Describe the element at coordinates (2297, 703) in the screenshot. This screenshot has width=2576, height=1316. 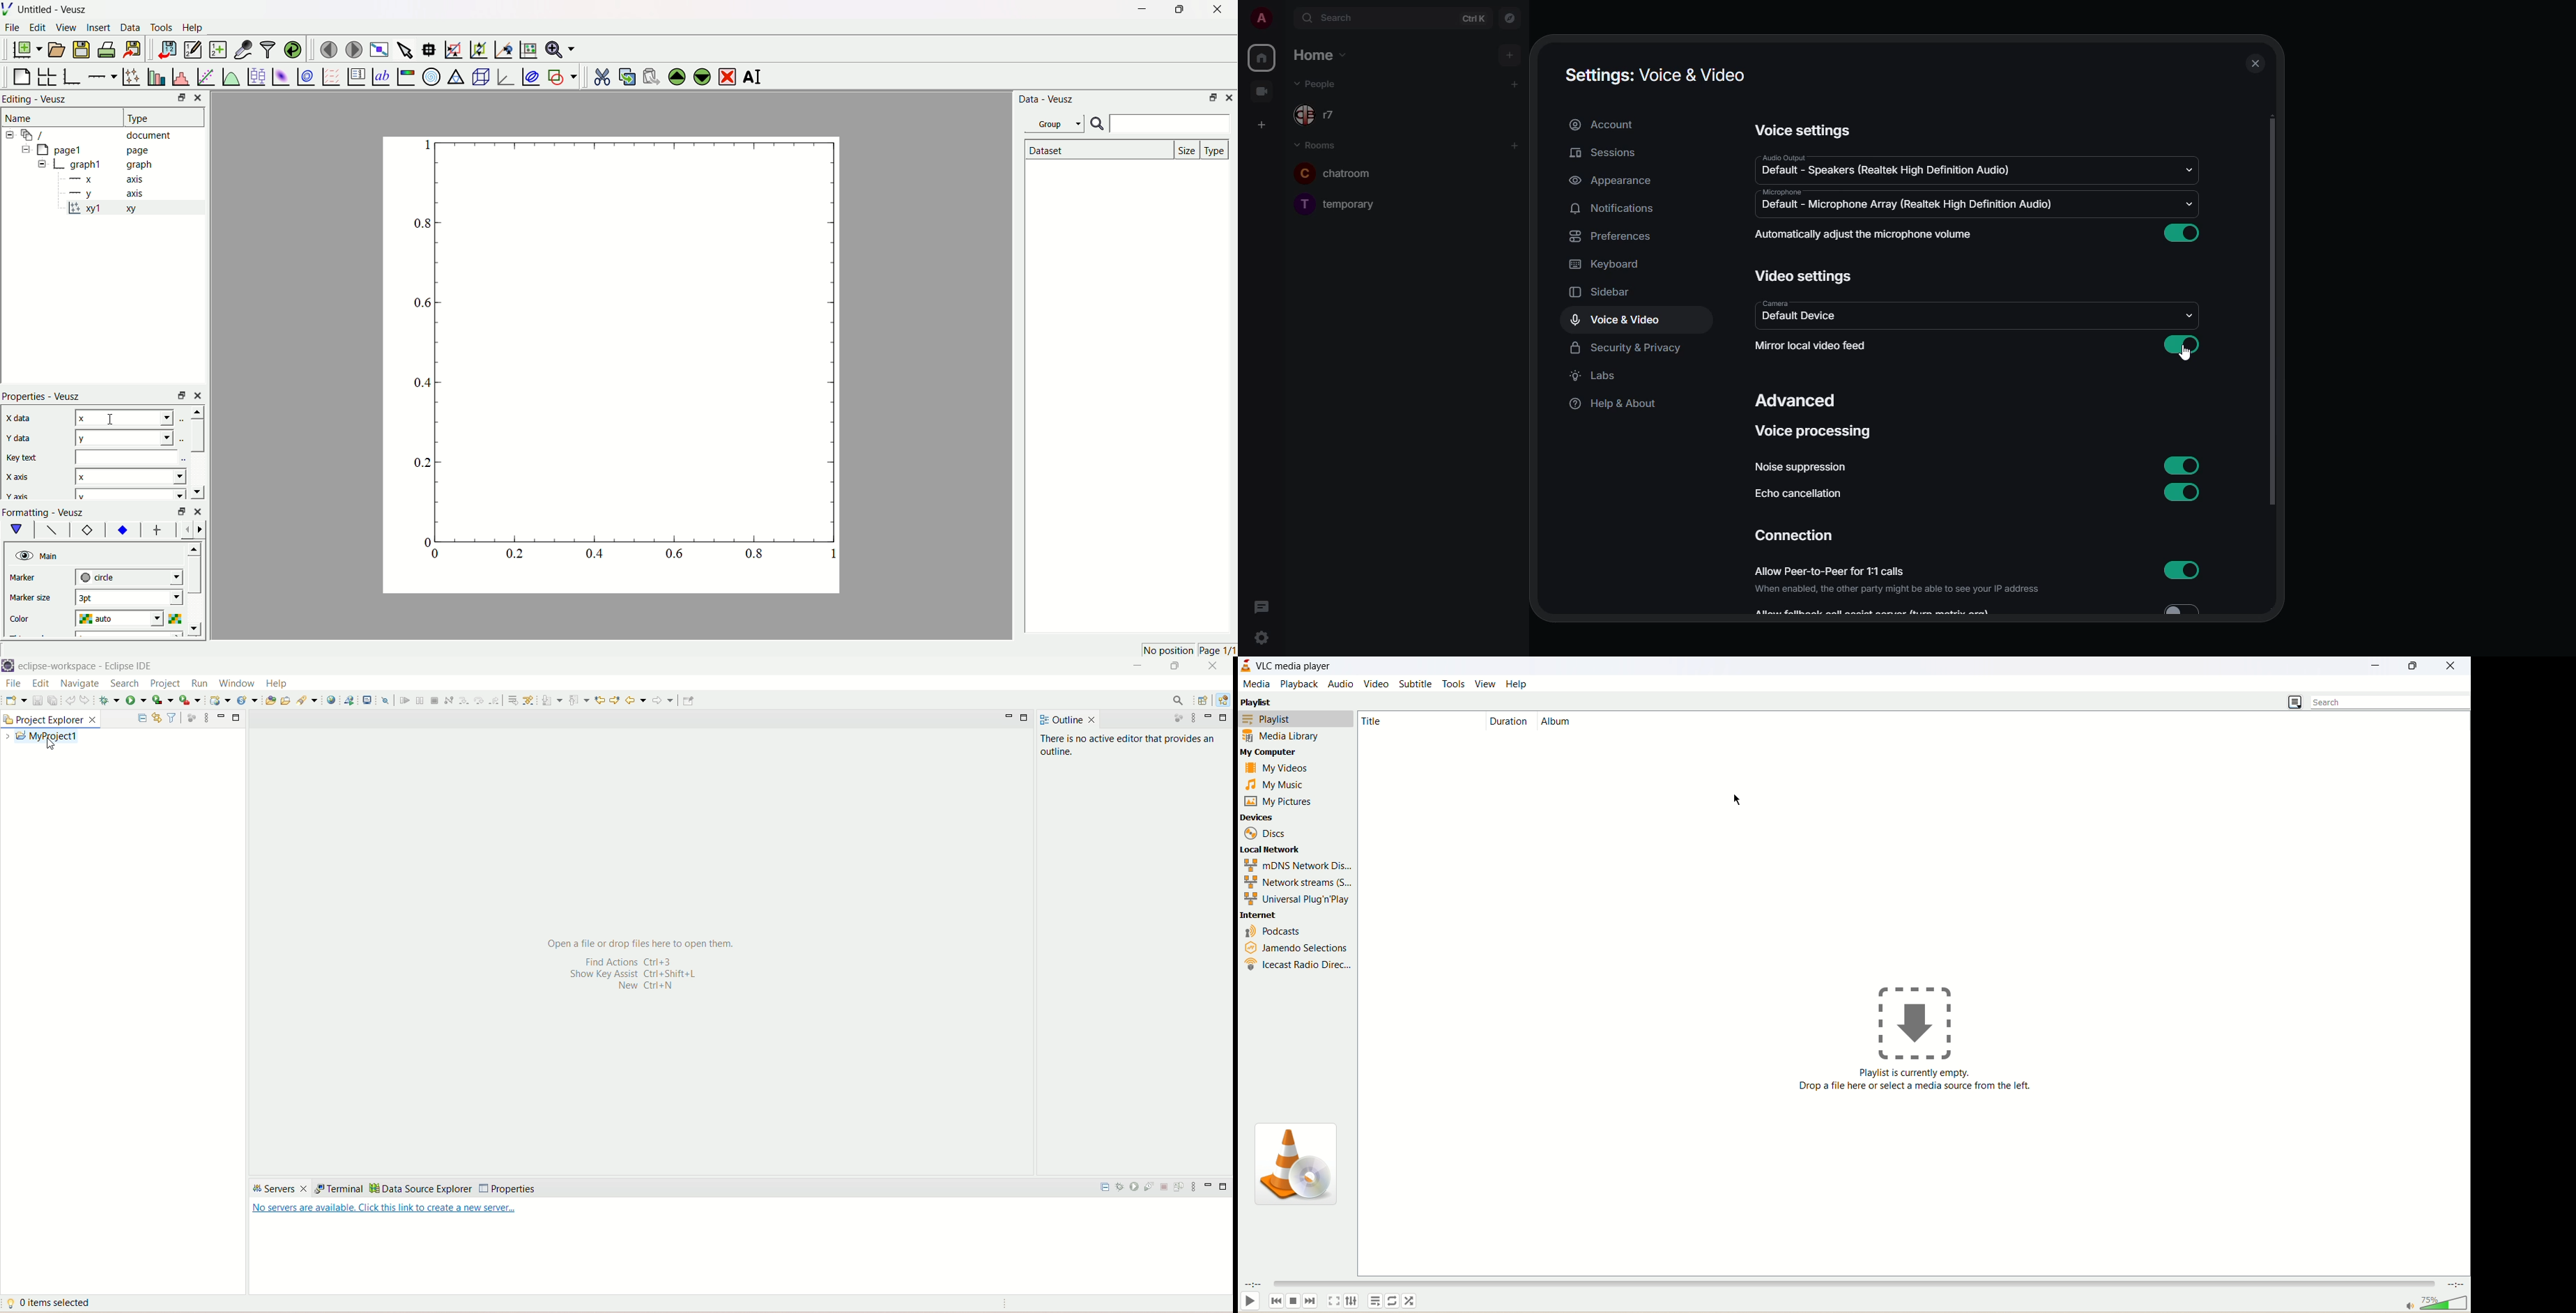
I see `playlist view` at that location.